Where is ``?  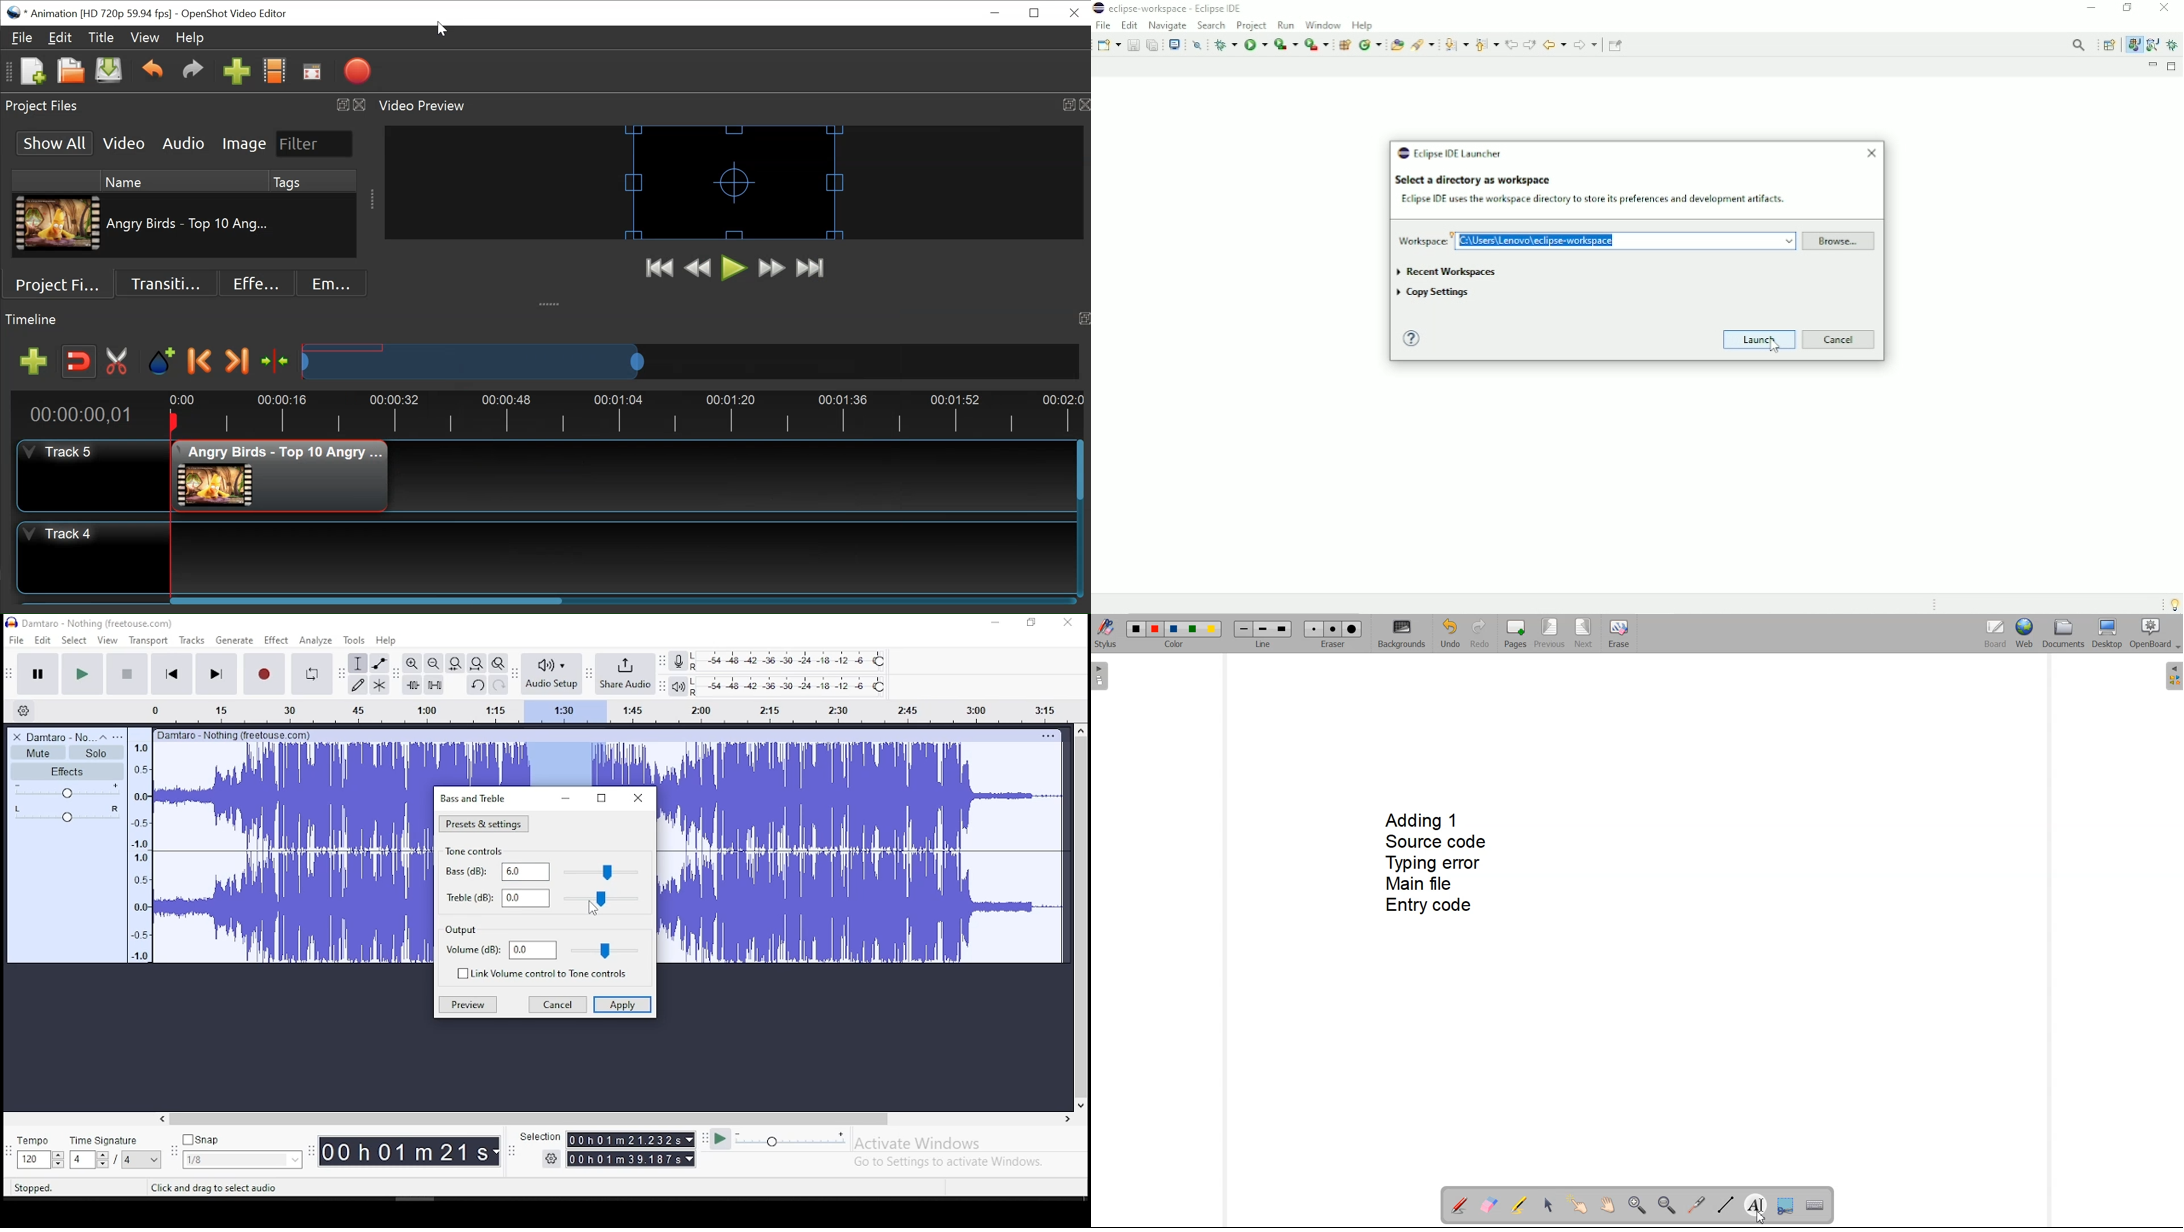
 is located at coordinates (1048, 735).